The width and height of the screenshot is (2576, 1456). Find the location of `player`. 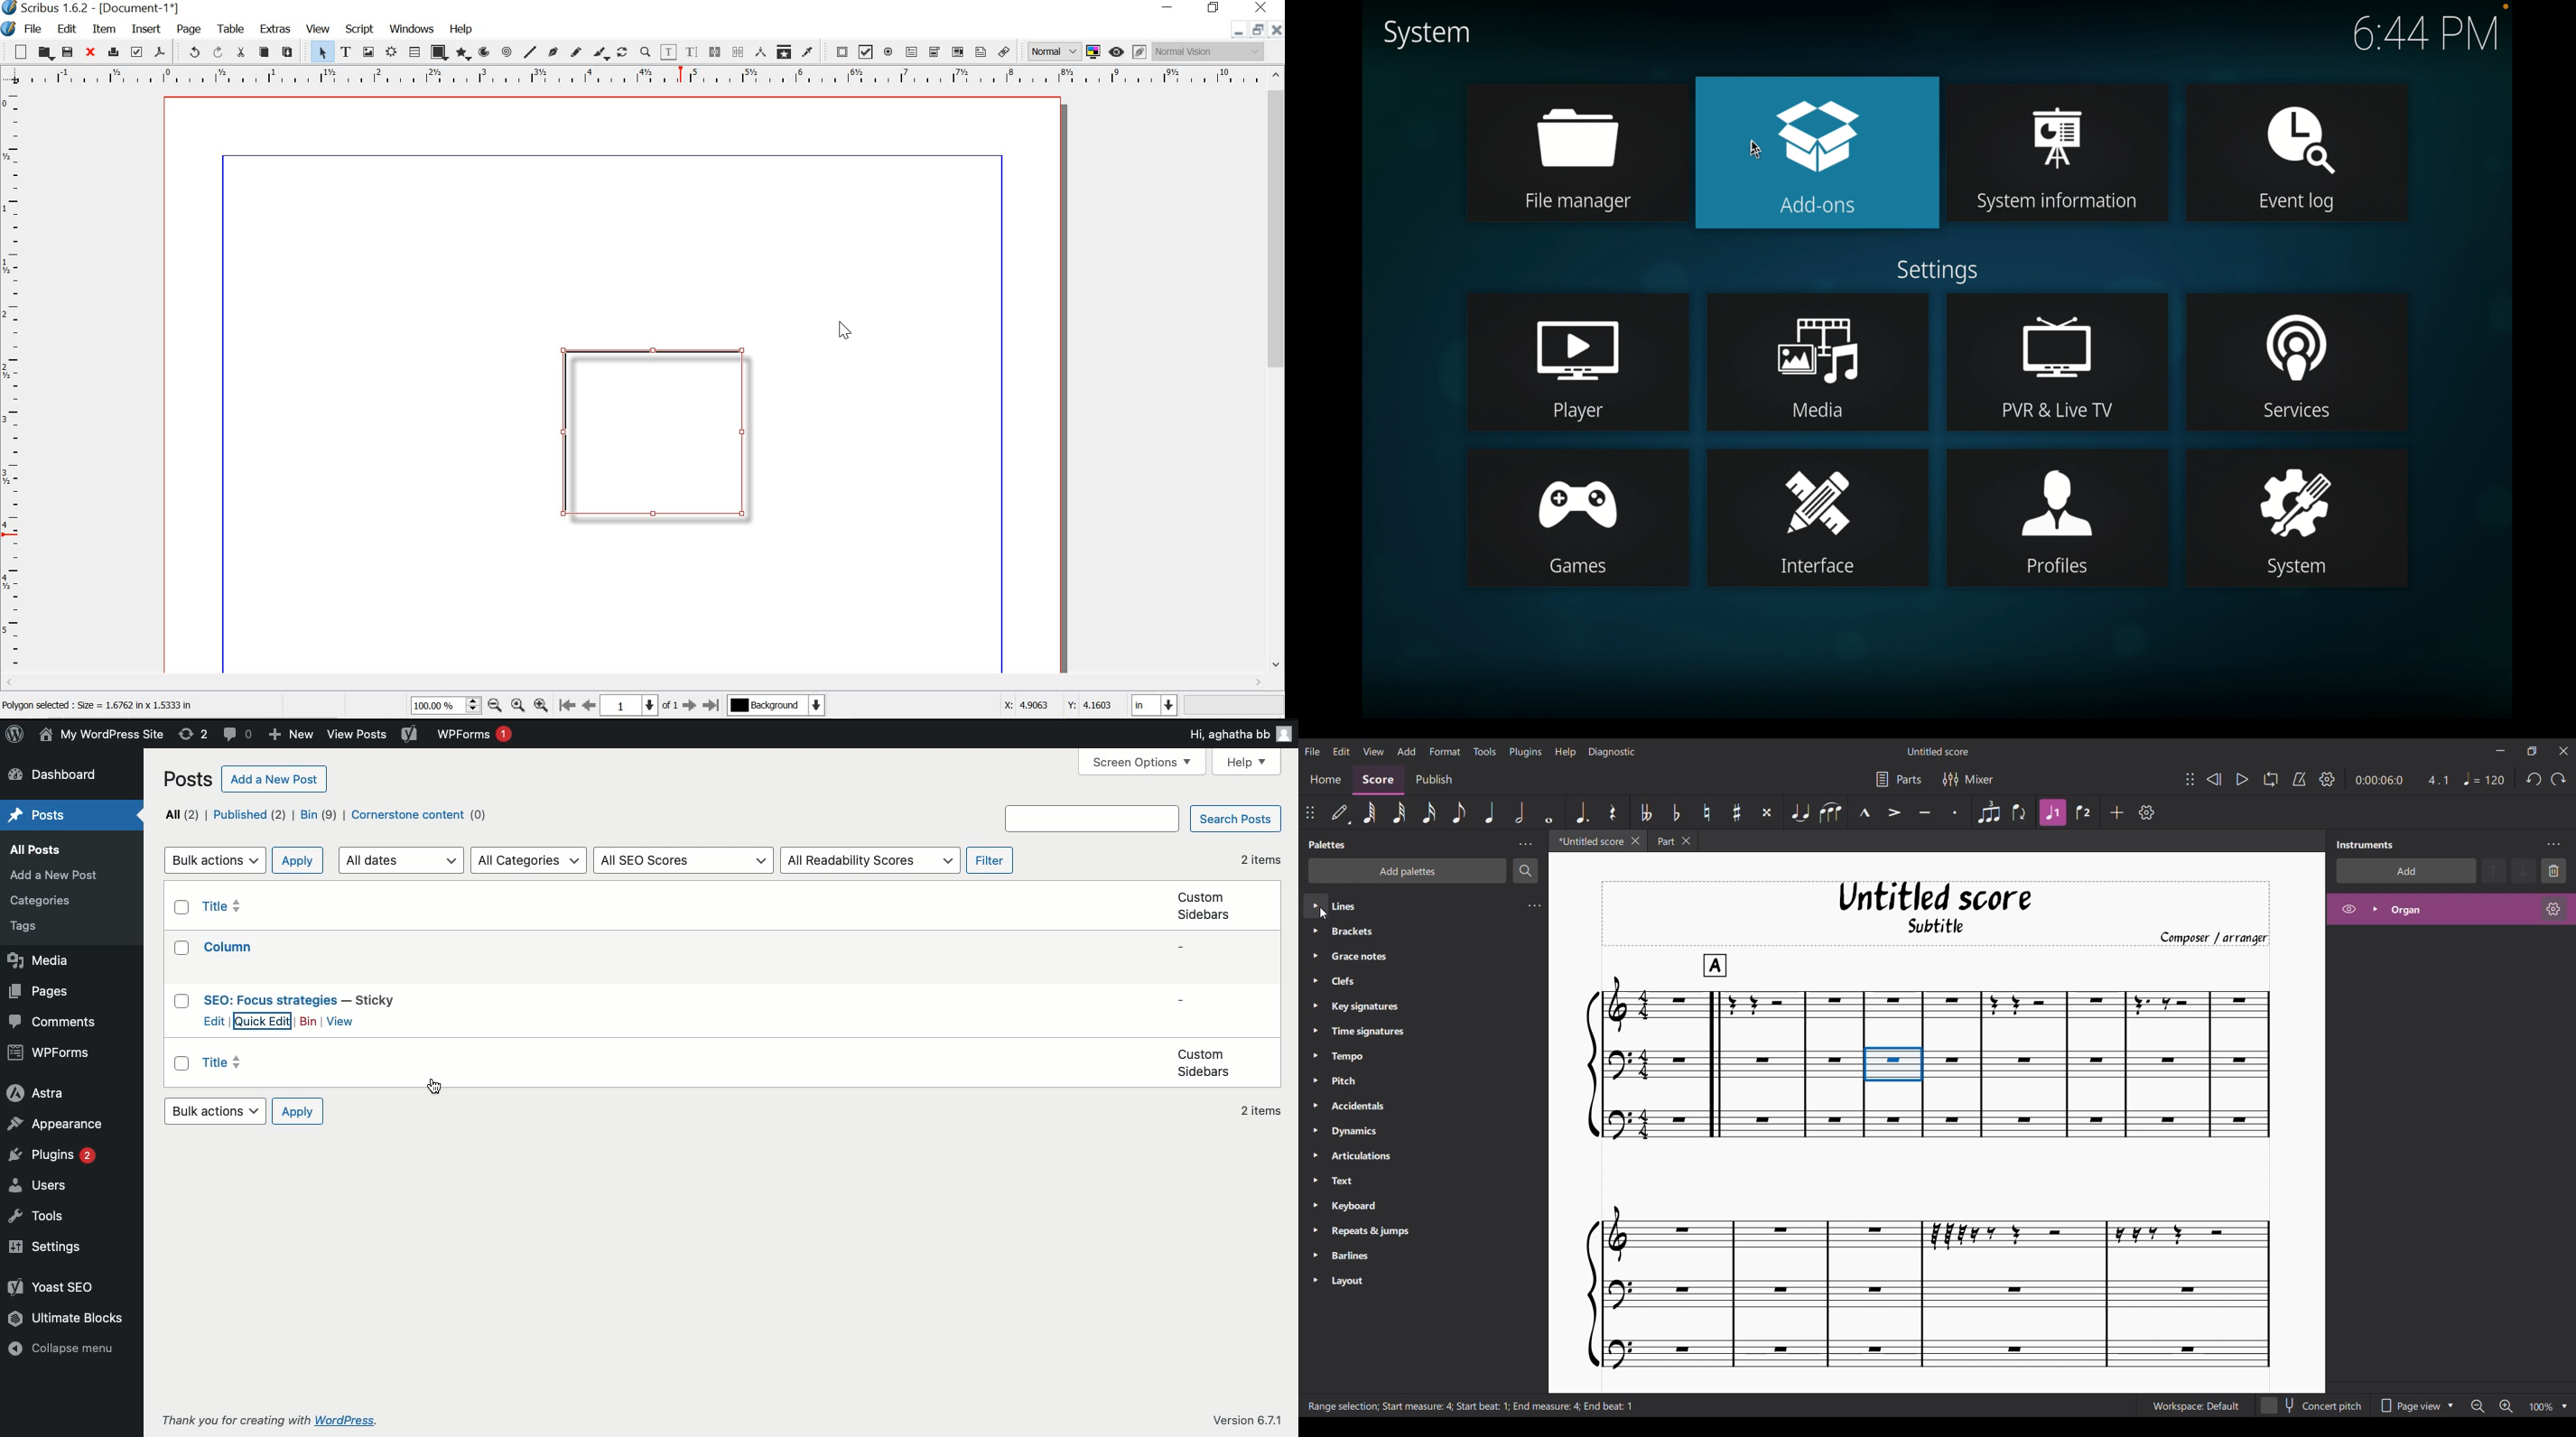

player is located at coordinates (1579, 363).